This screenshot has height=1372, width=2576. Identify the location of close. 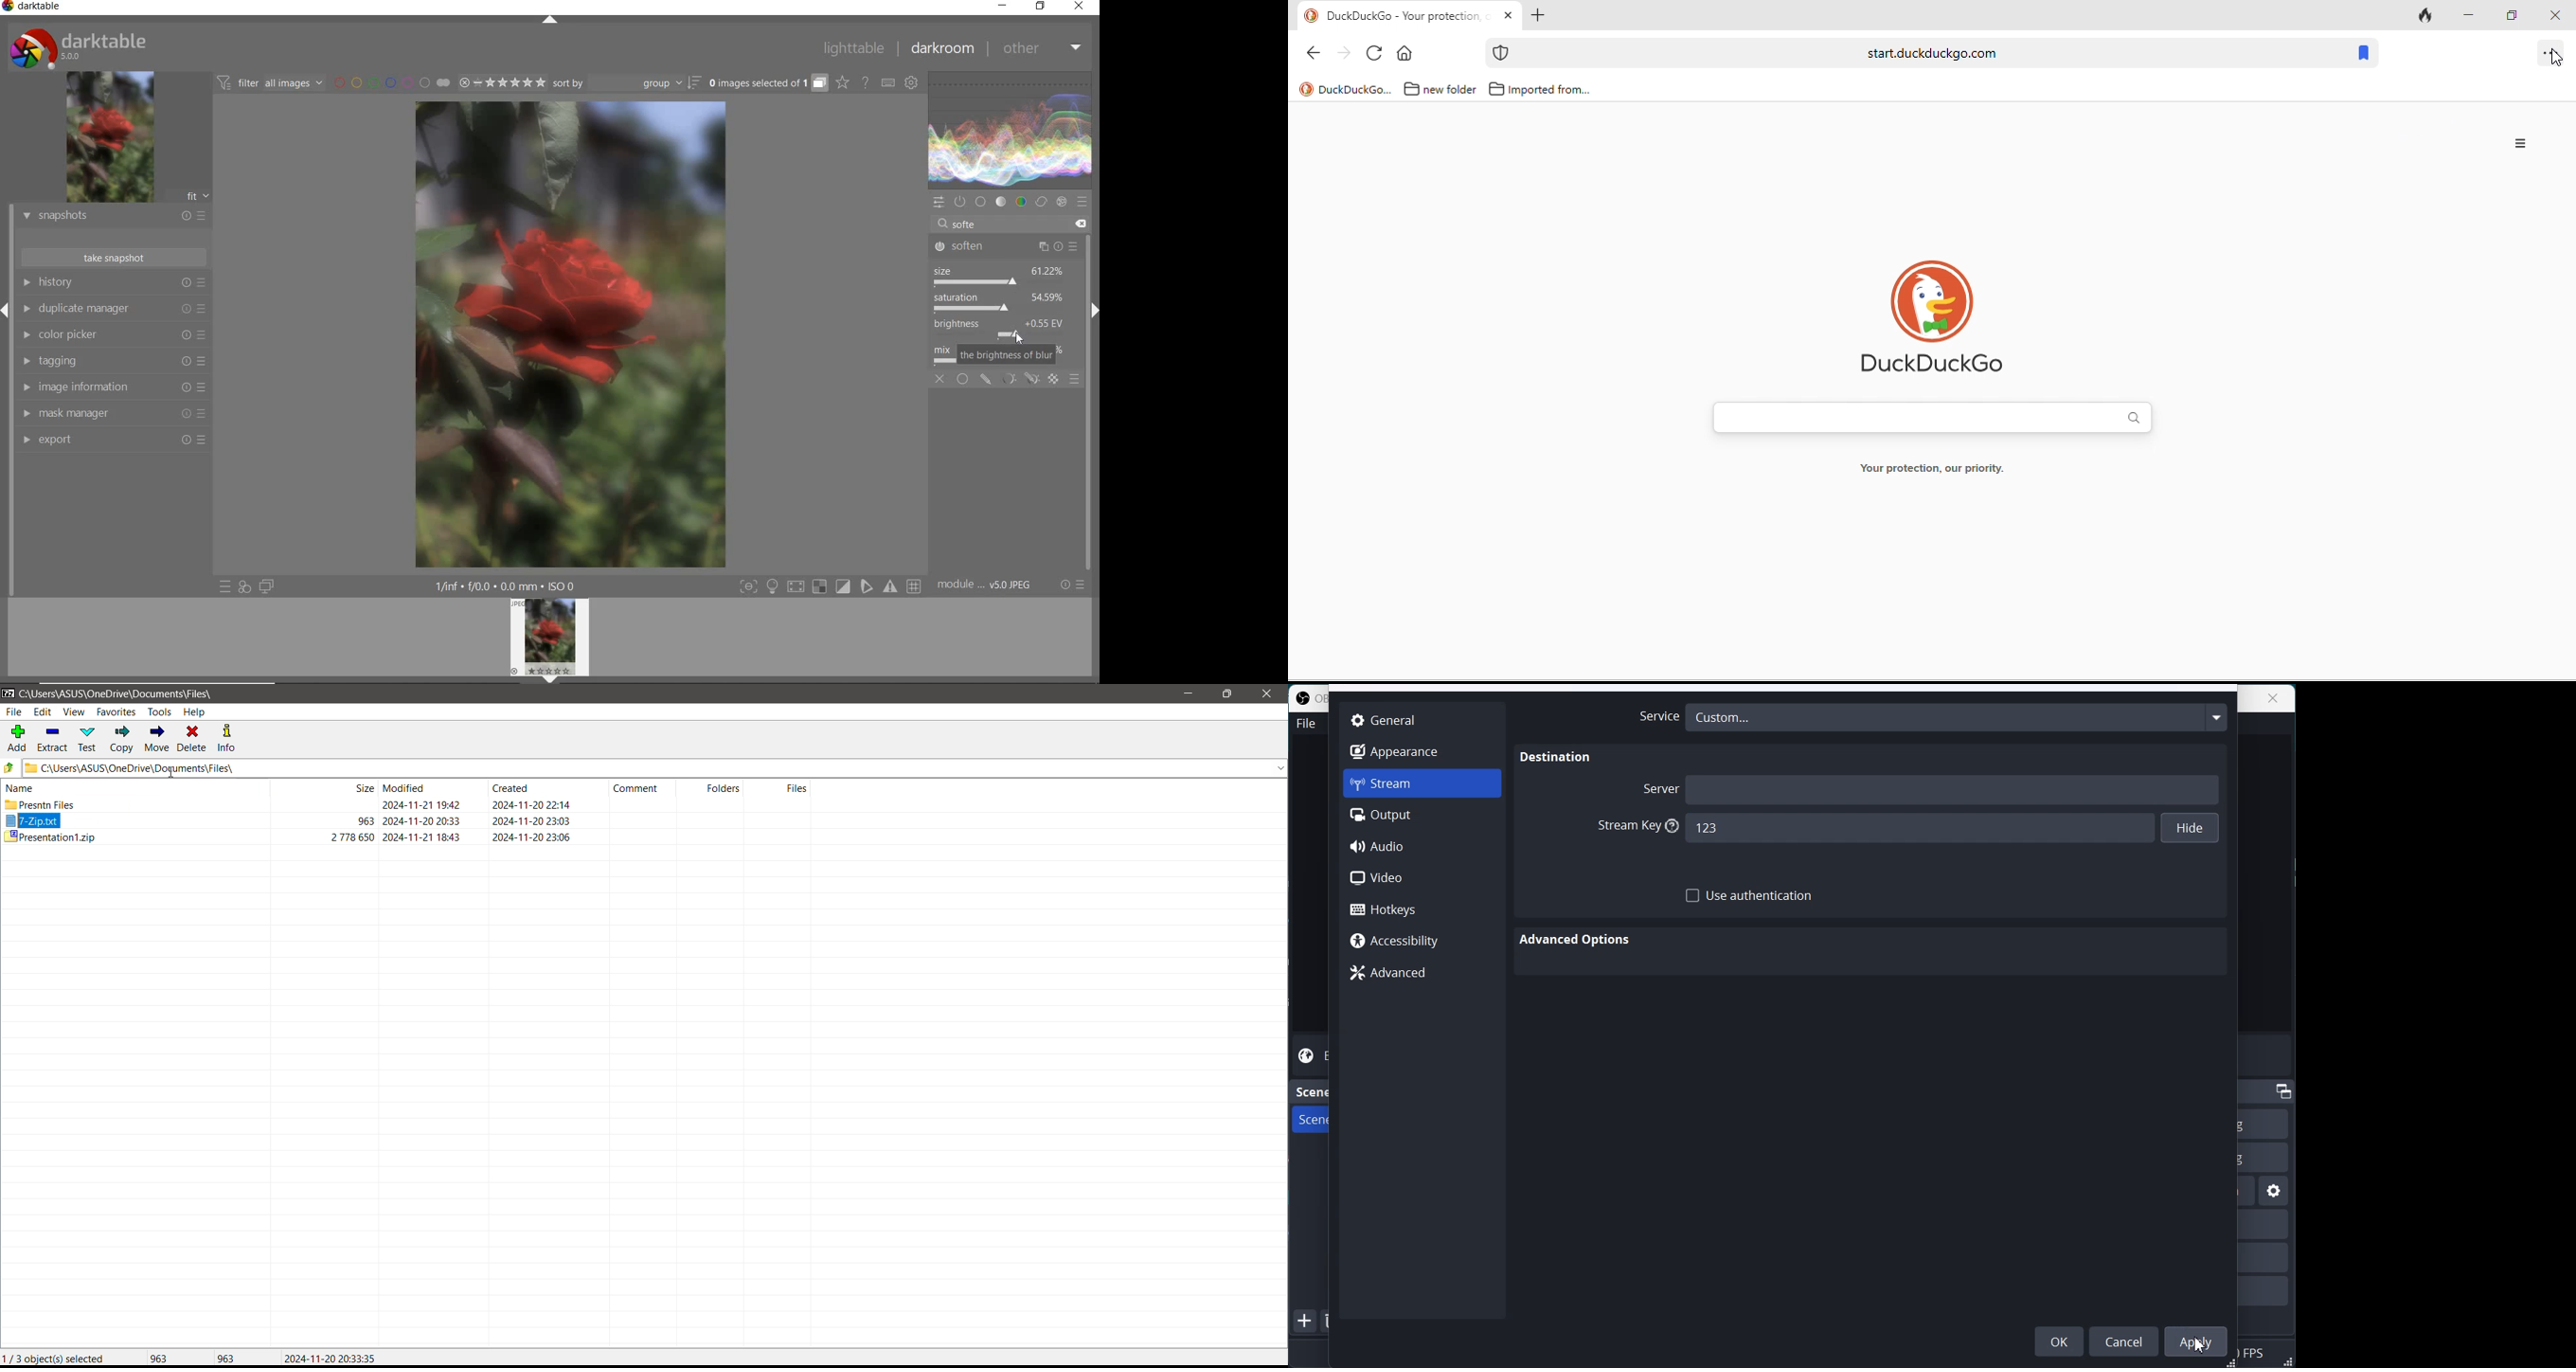
(2277, 700).